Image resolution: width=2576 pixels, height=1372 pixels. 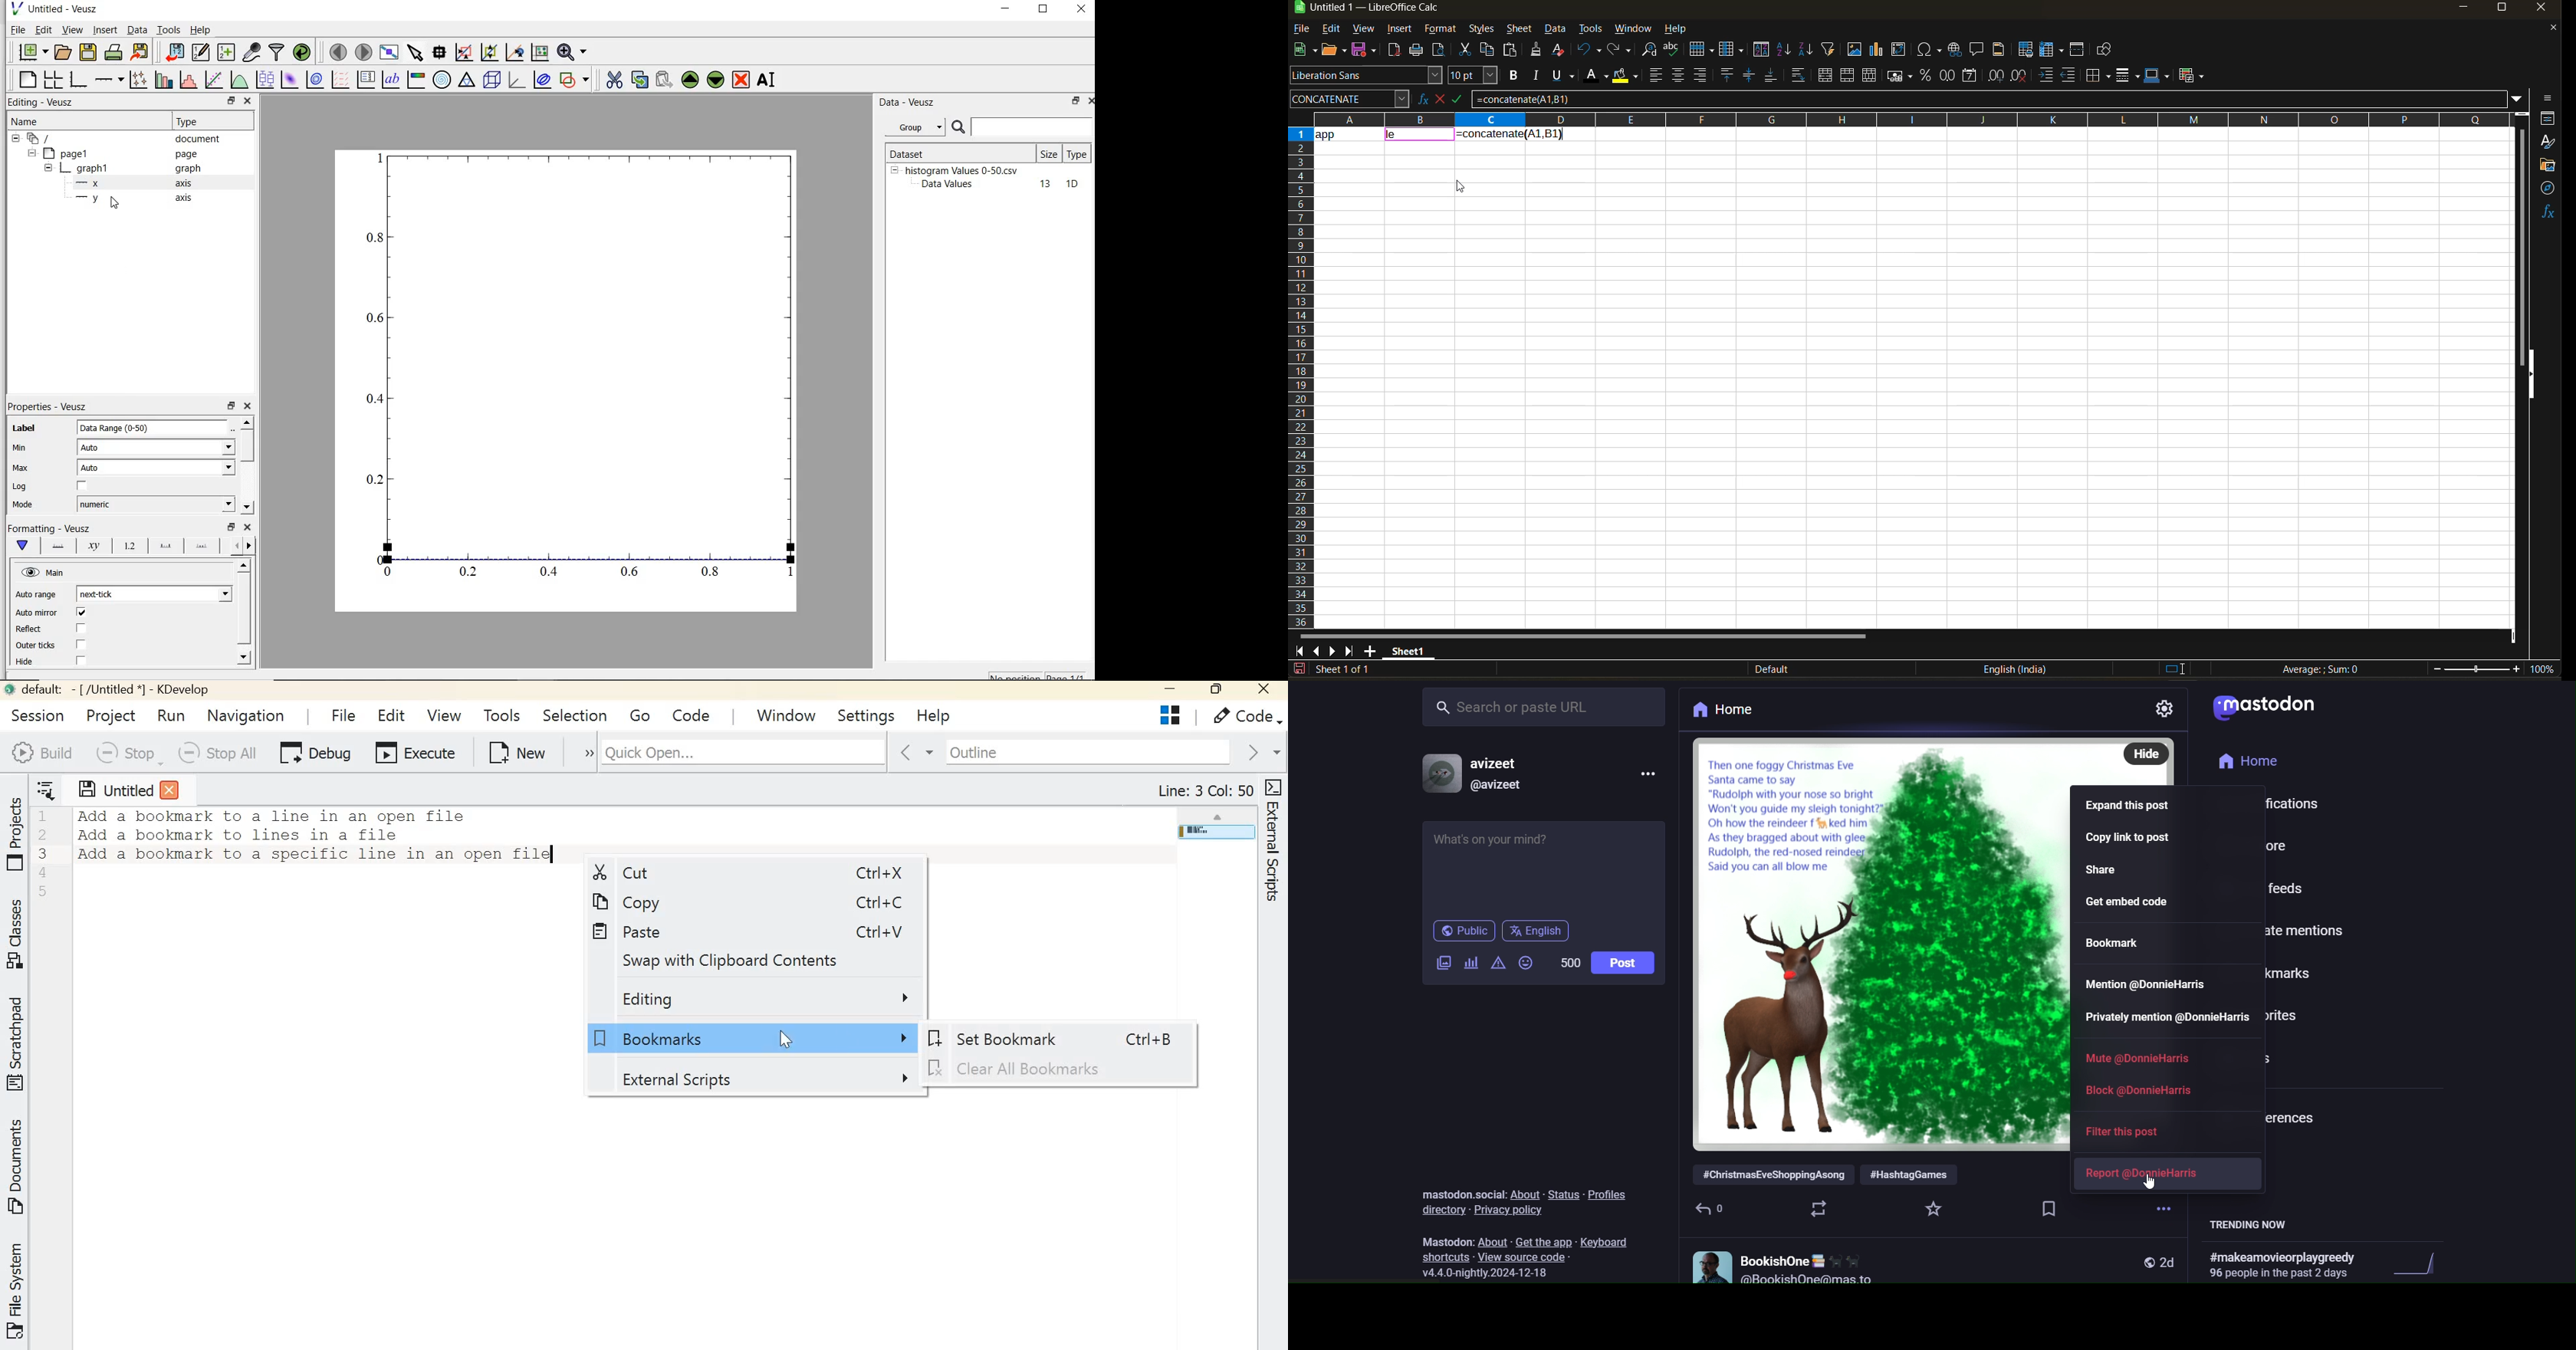 What do you see at coordinates (246, 445) in the screenshot?
I see `vertical scrollbar` at bounding box center [246, 445].